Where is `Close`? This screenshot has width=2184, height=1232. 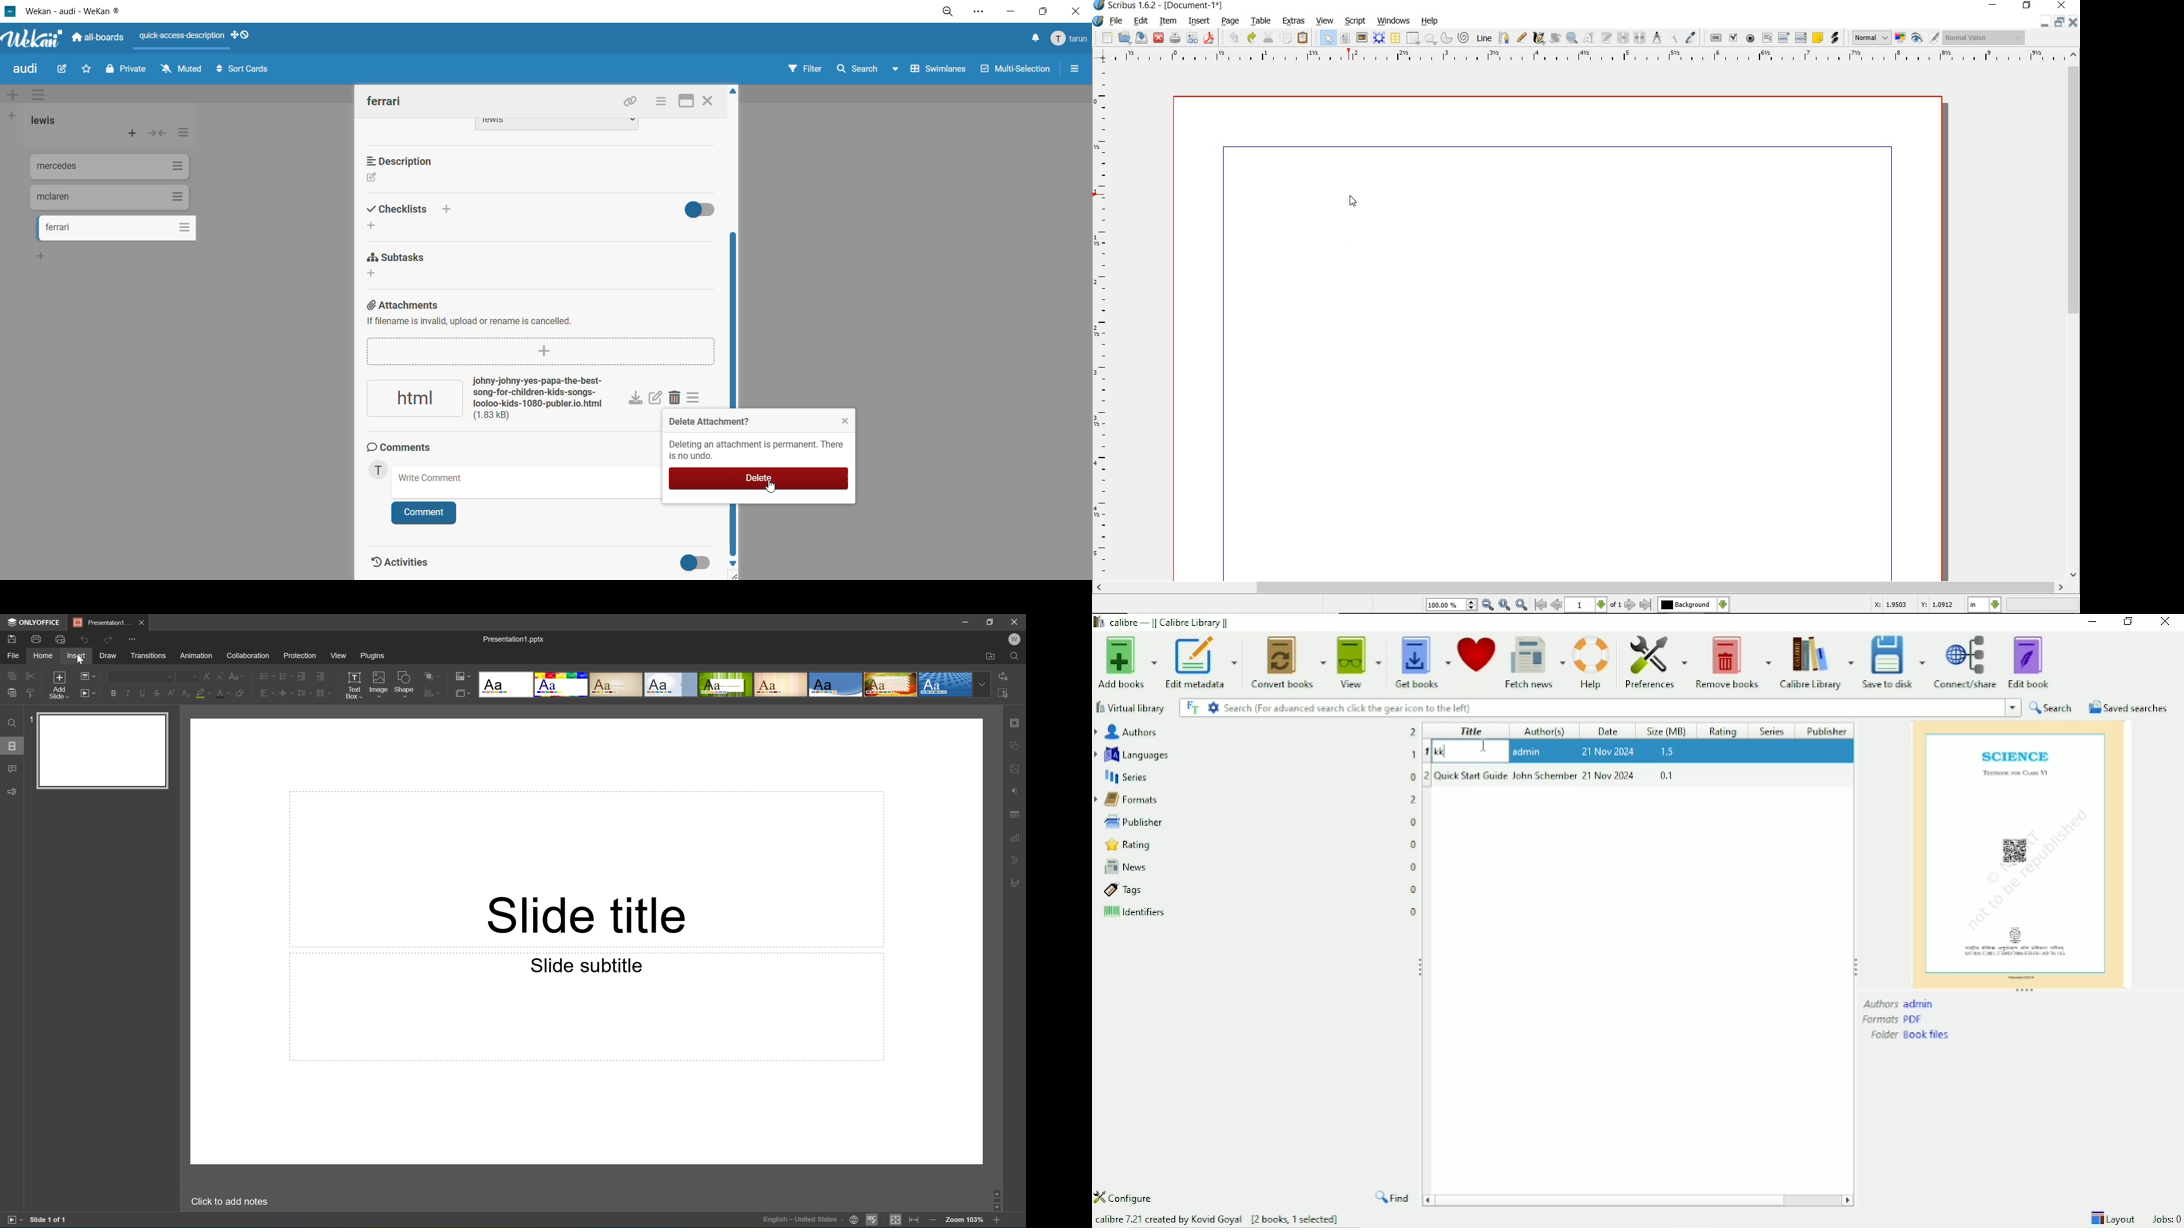 Close is located at coordinates (141, 623).